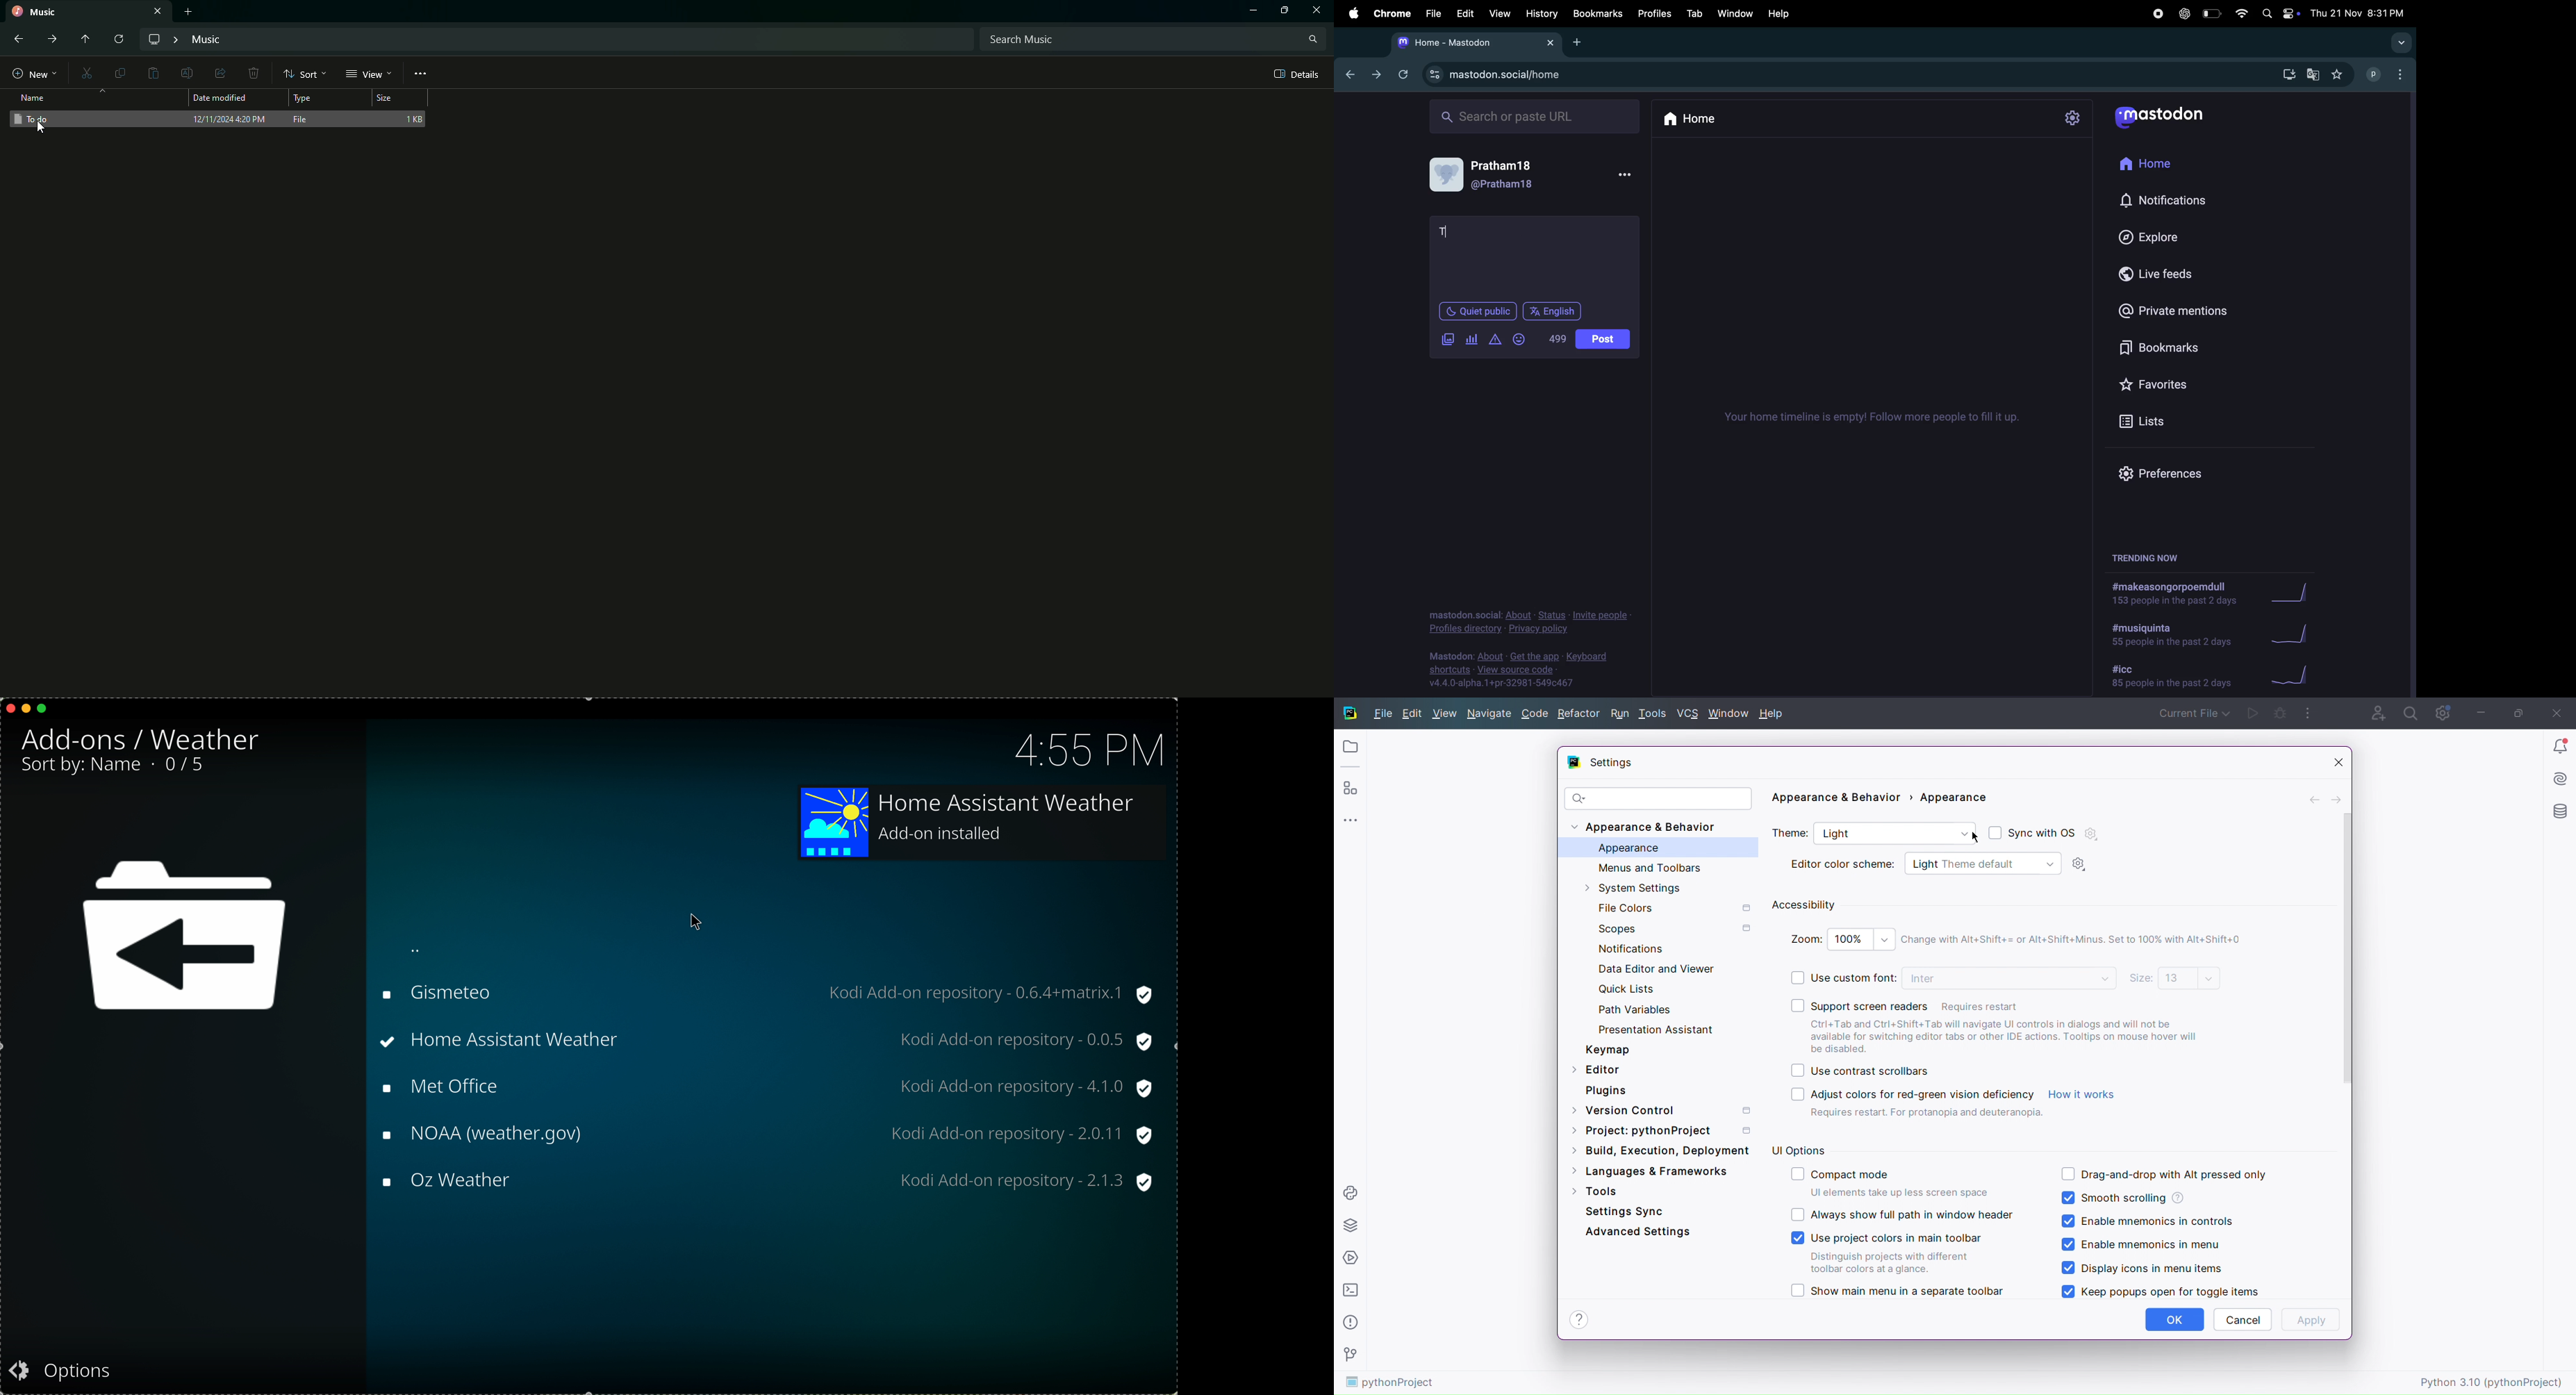  Describe the element at coordinates (2171, 675) in the screenshot. I see `hashtag` at that location.